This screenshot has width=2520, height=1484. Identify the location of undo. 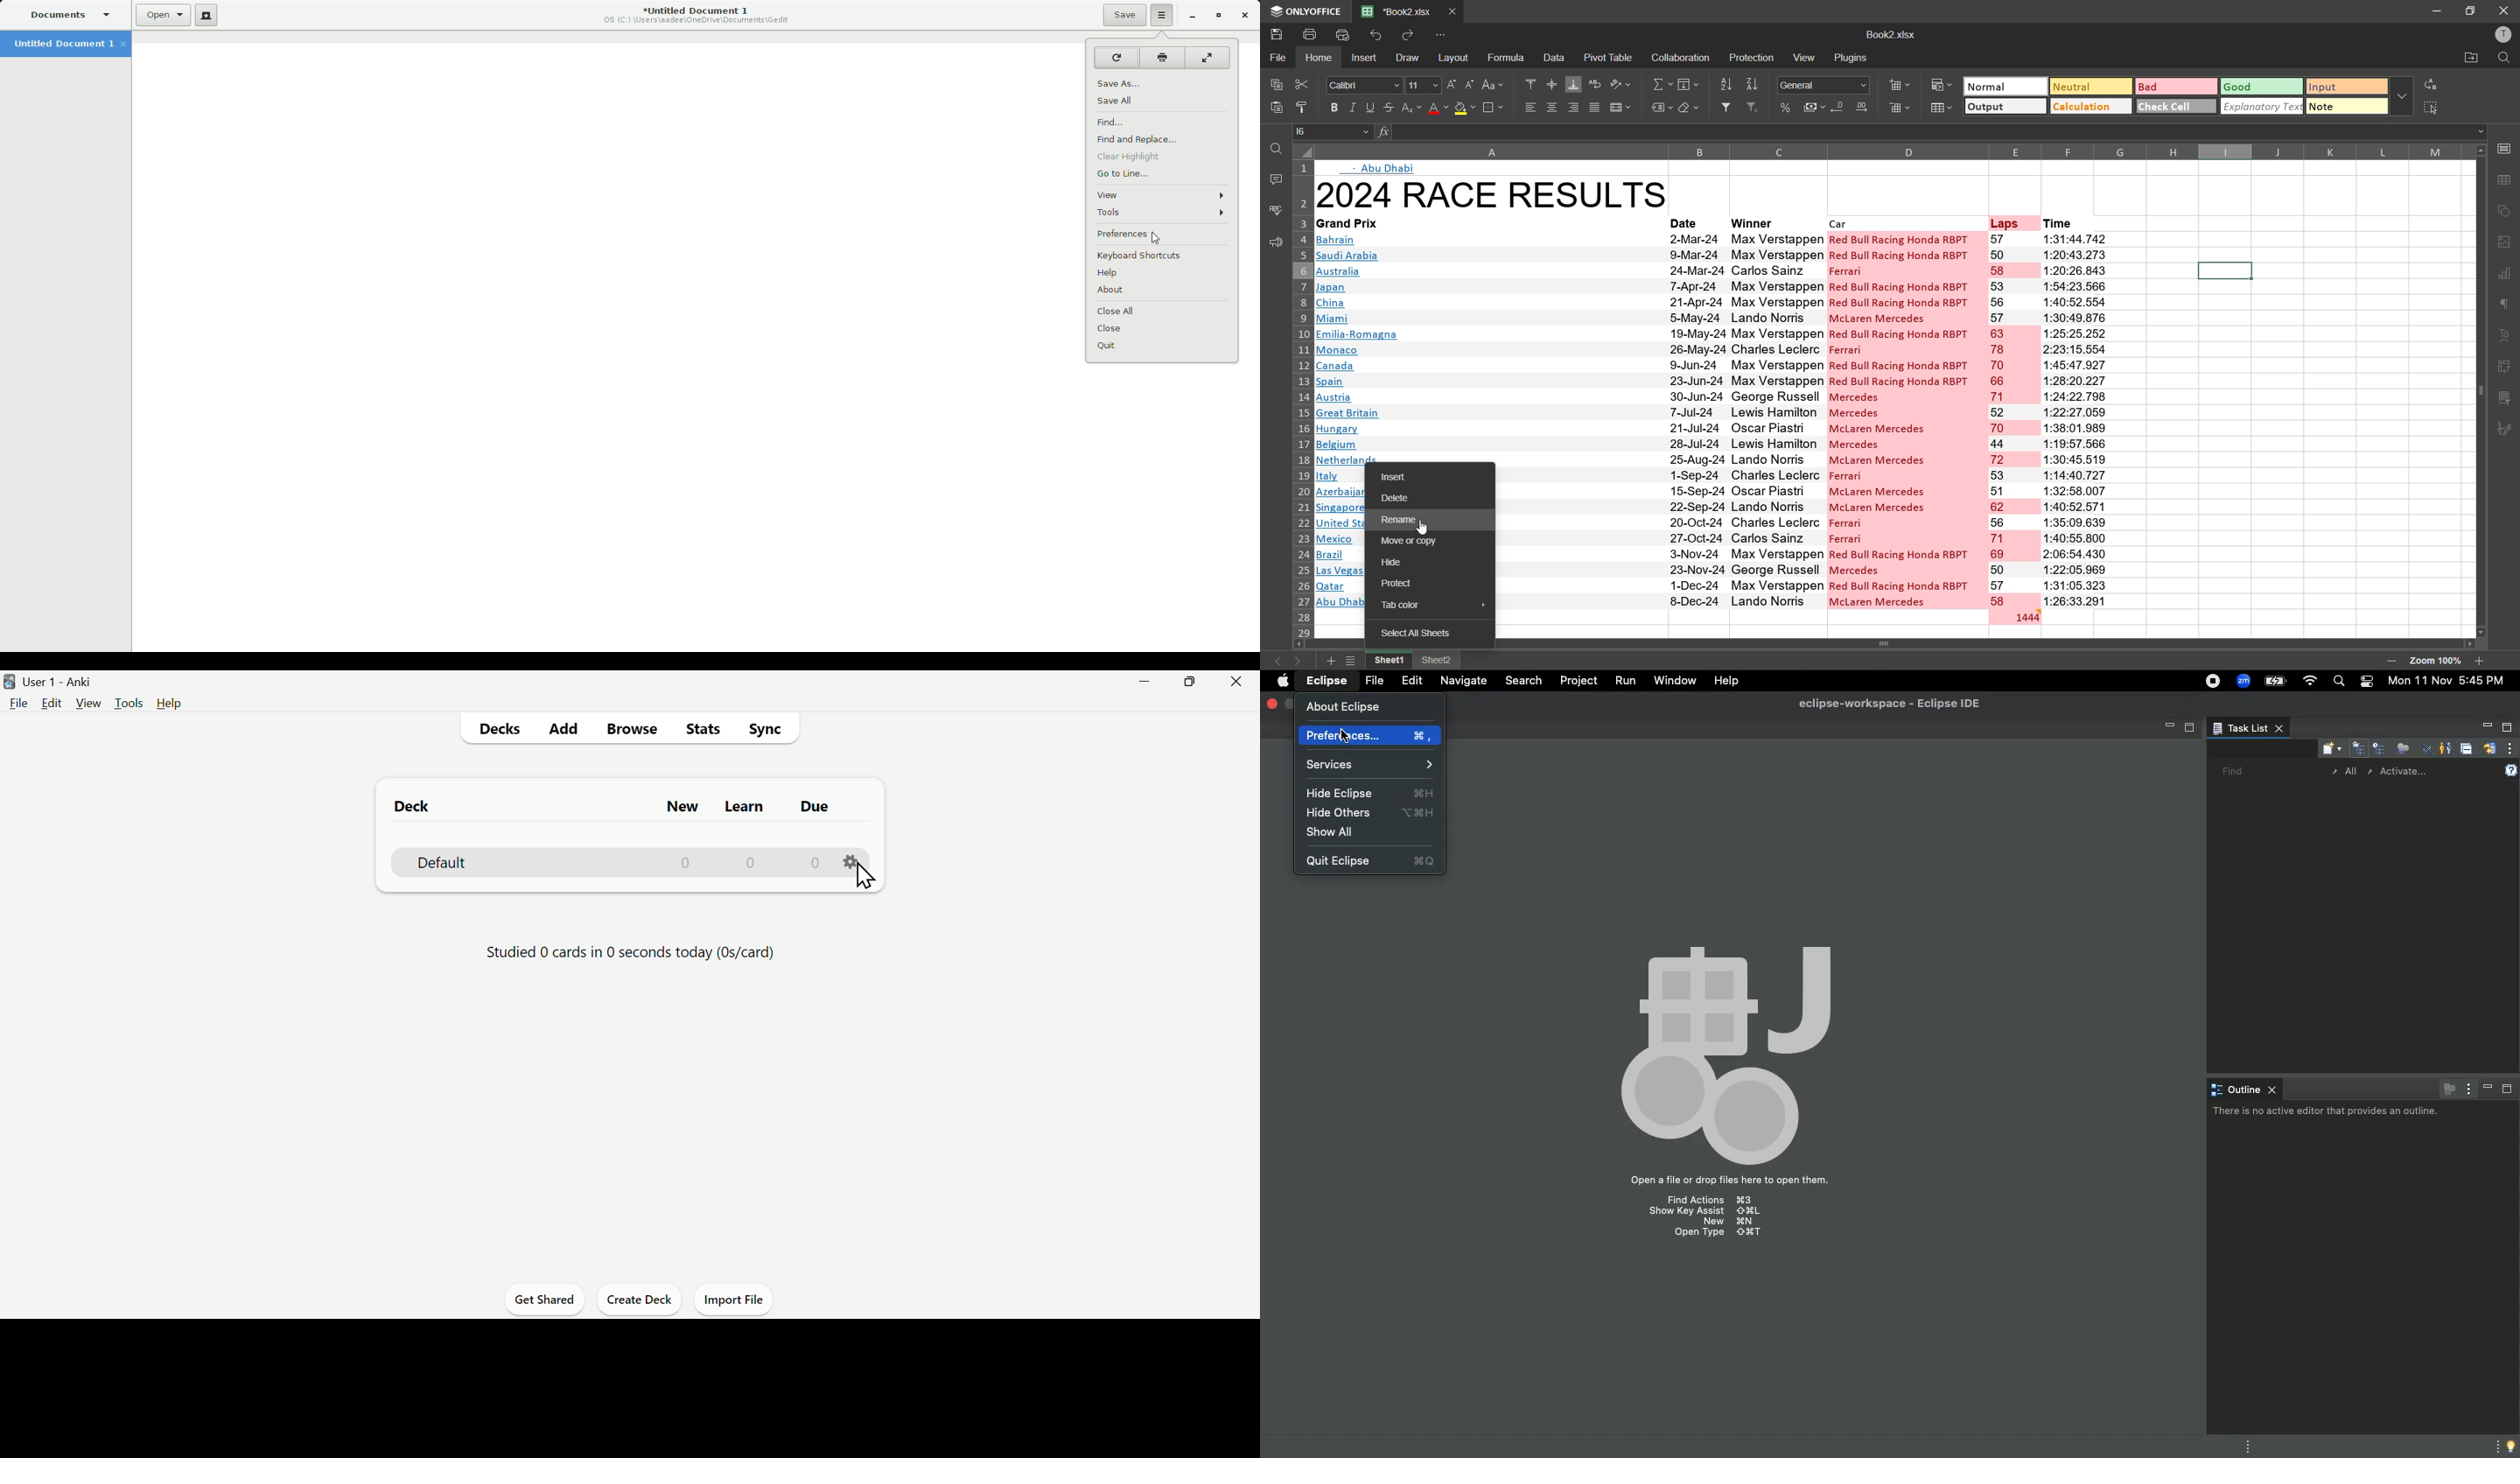
(1379, 35).